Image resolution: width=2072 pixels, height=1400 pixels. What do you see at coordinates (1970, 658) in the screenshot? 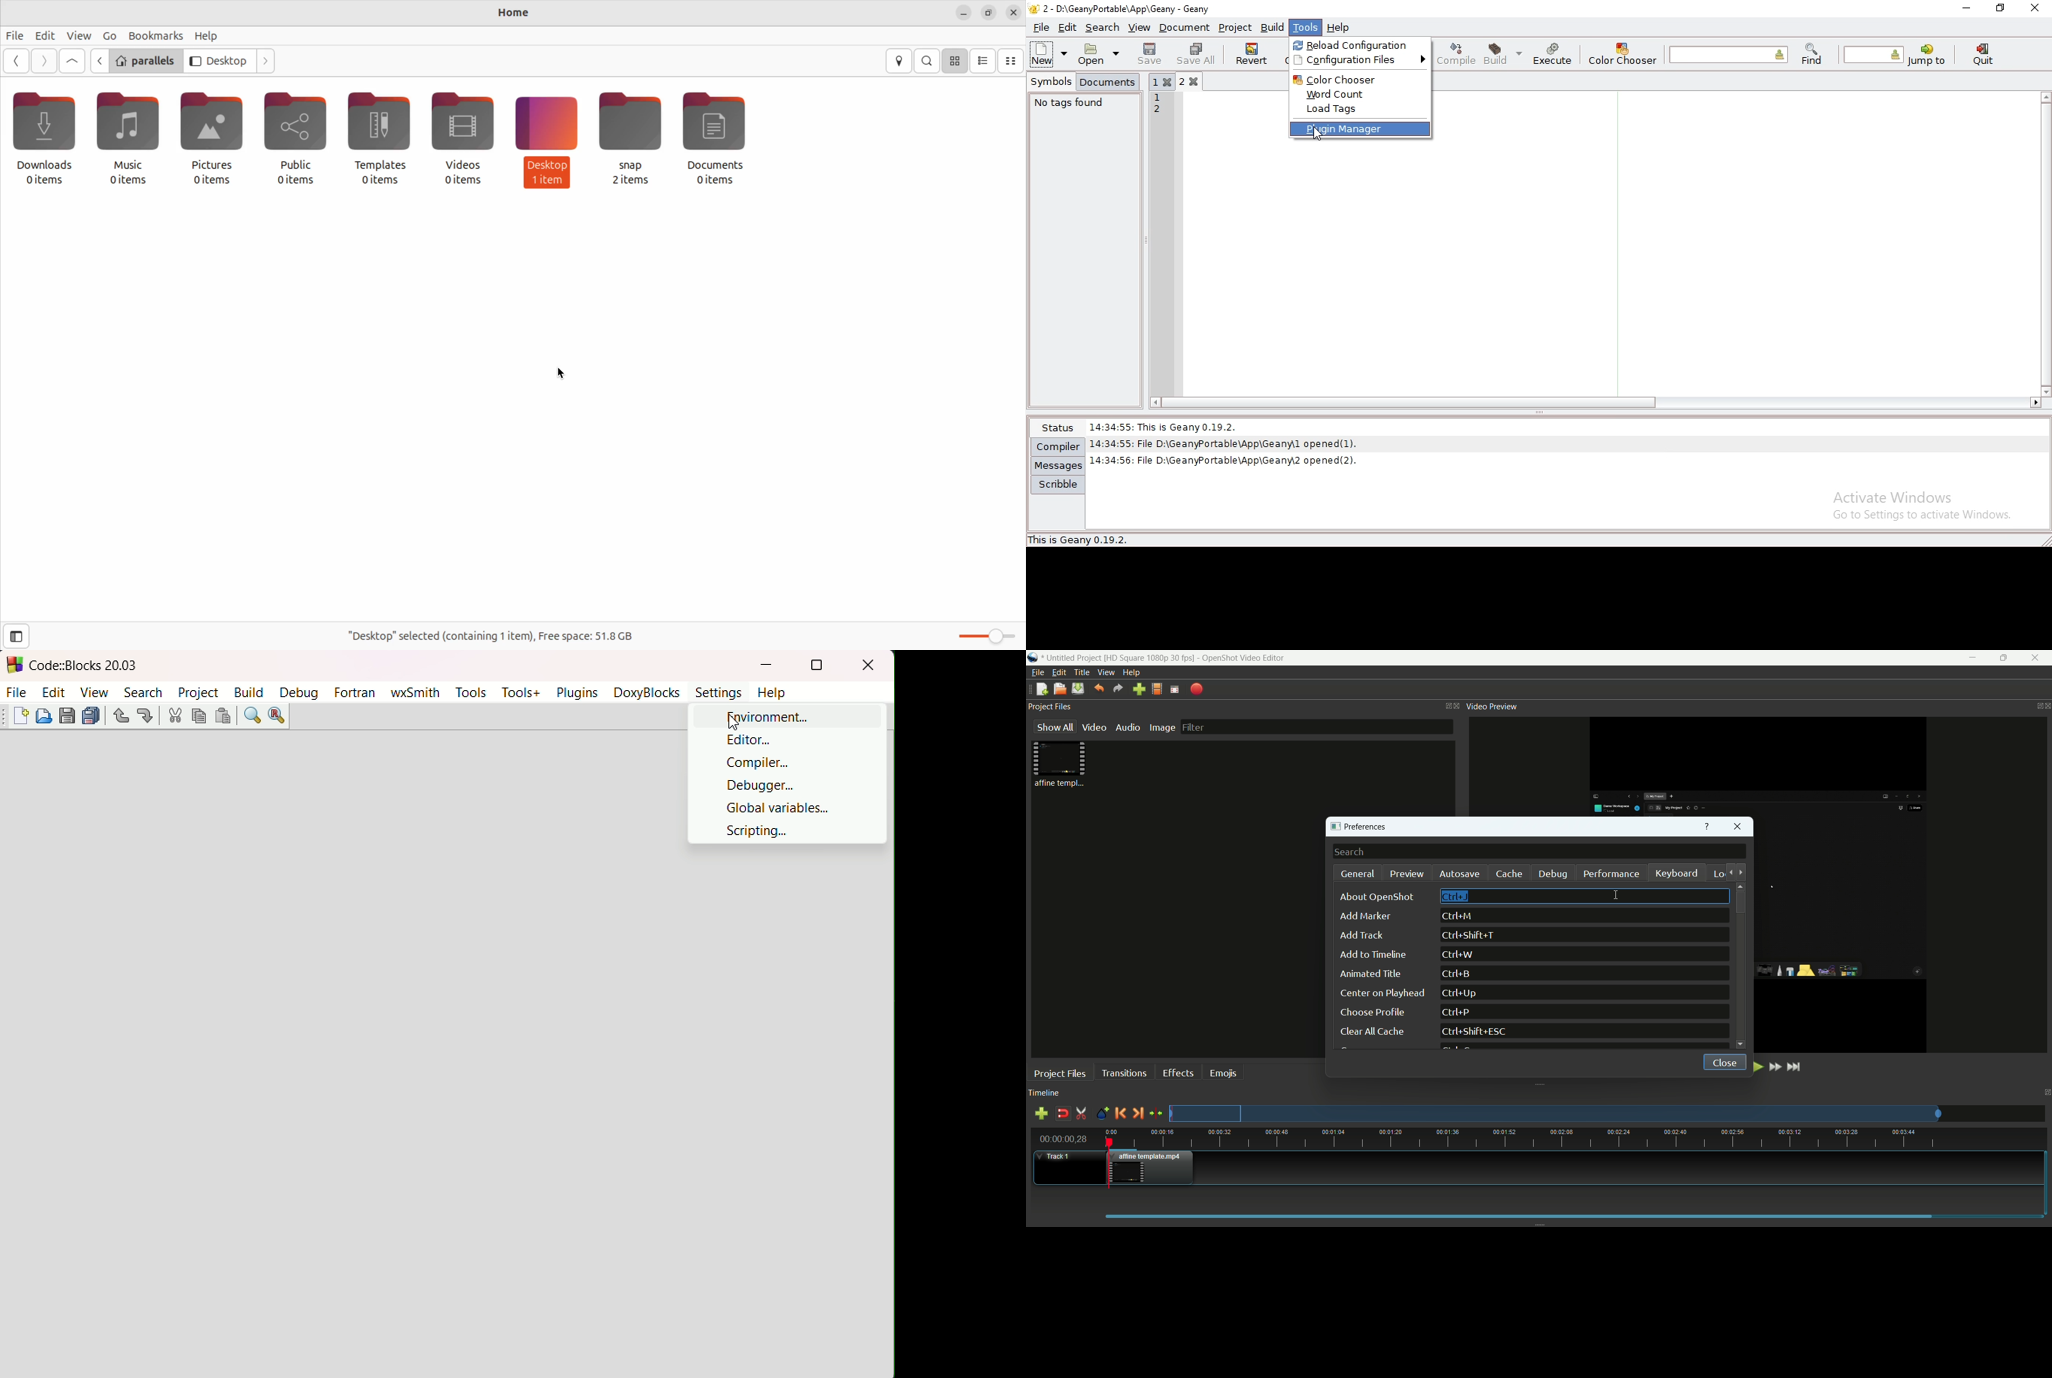
I see `minimize` at bounding box center [1970, 658].